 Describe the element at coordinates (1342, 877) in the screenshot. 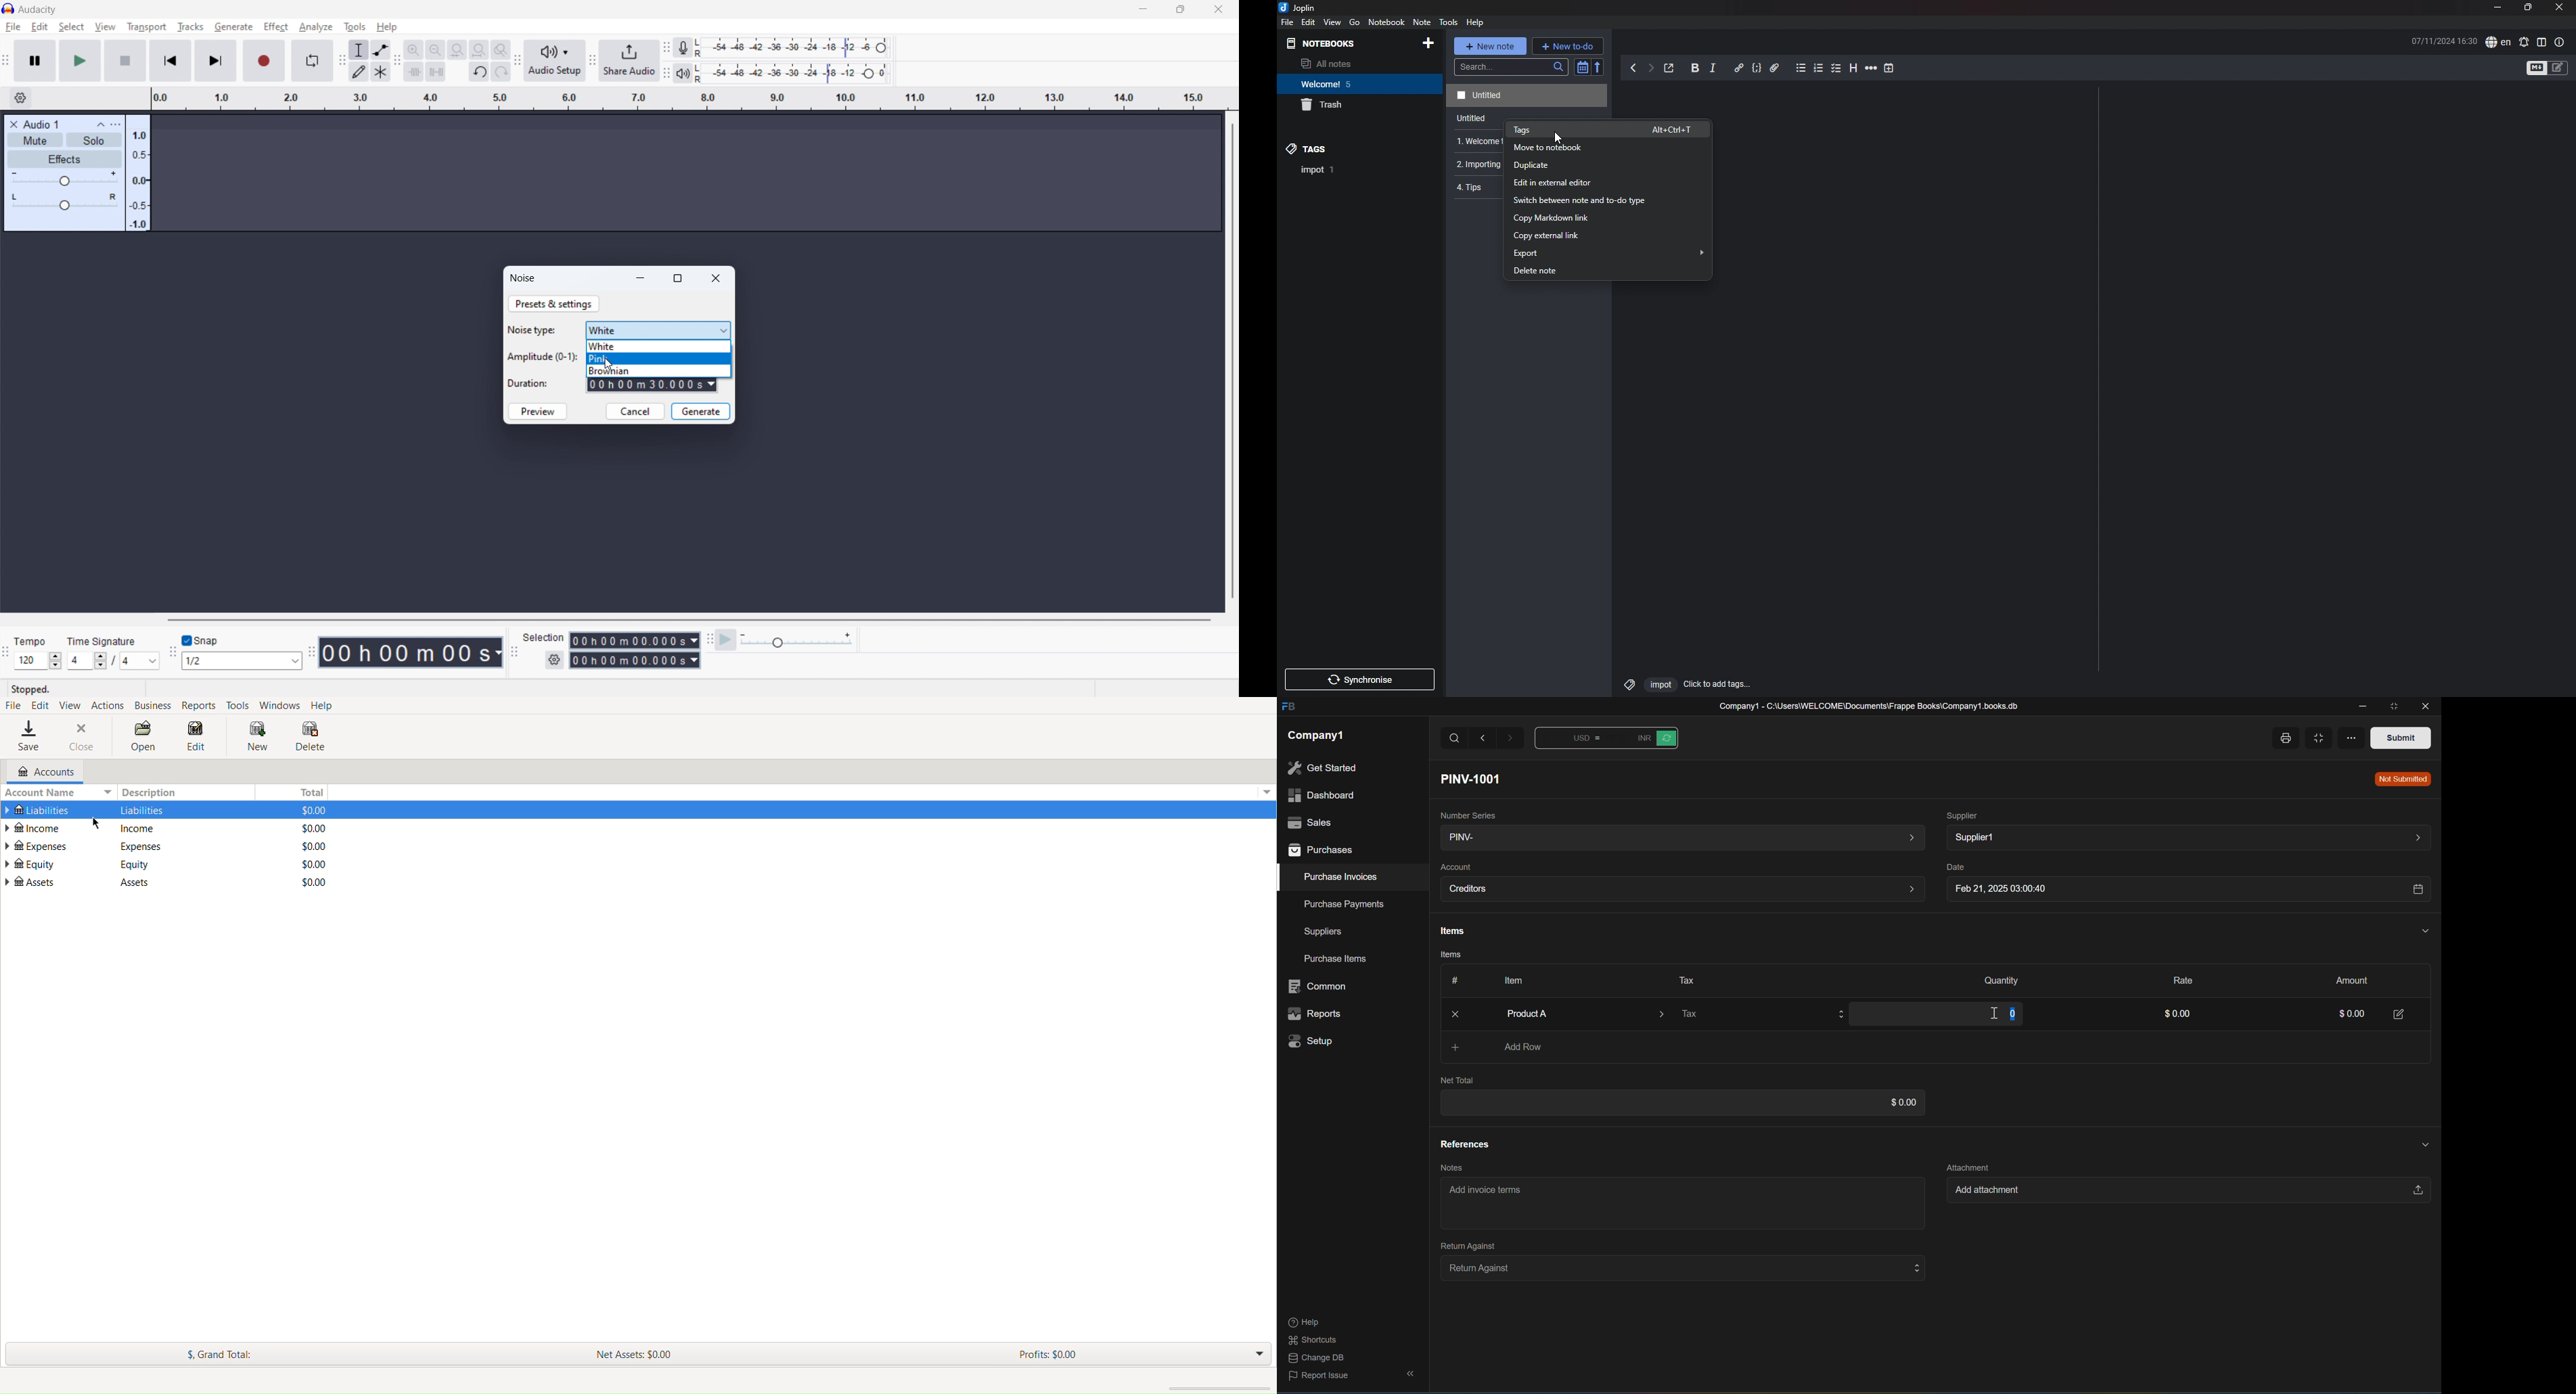

I see `purchase invoices` at that location.